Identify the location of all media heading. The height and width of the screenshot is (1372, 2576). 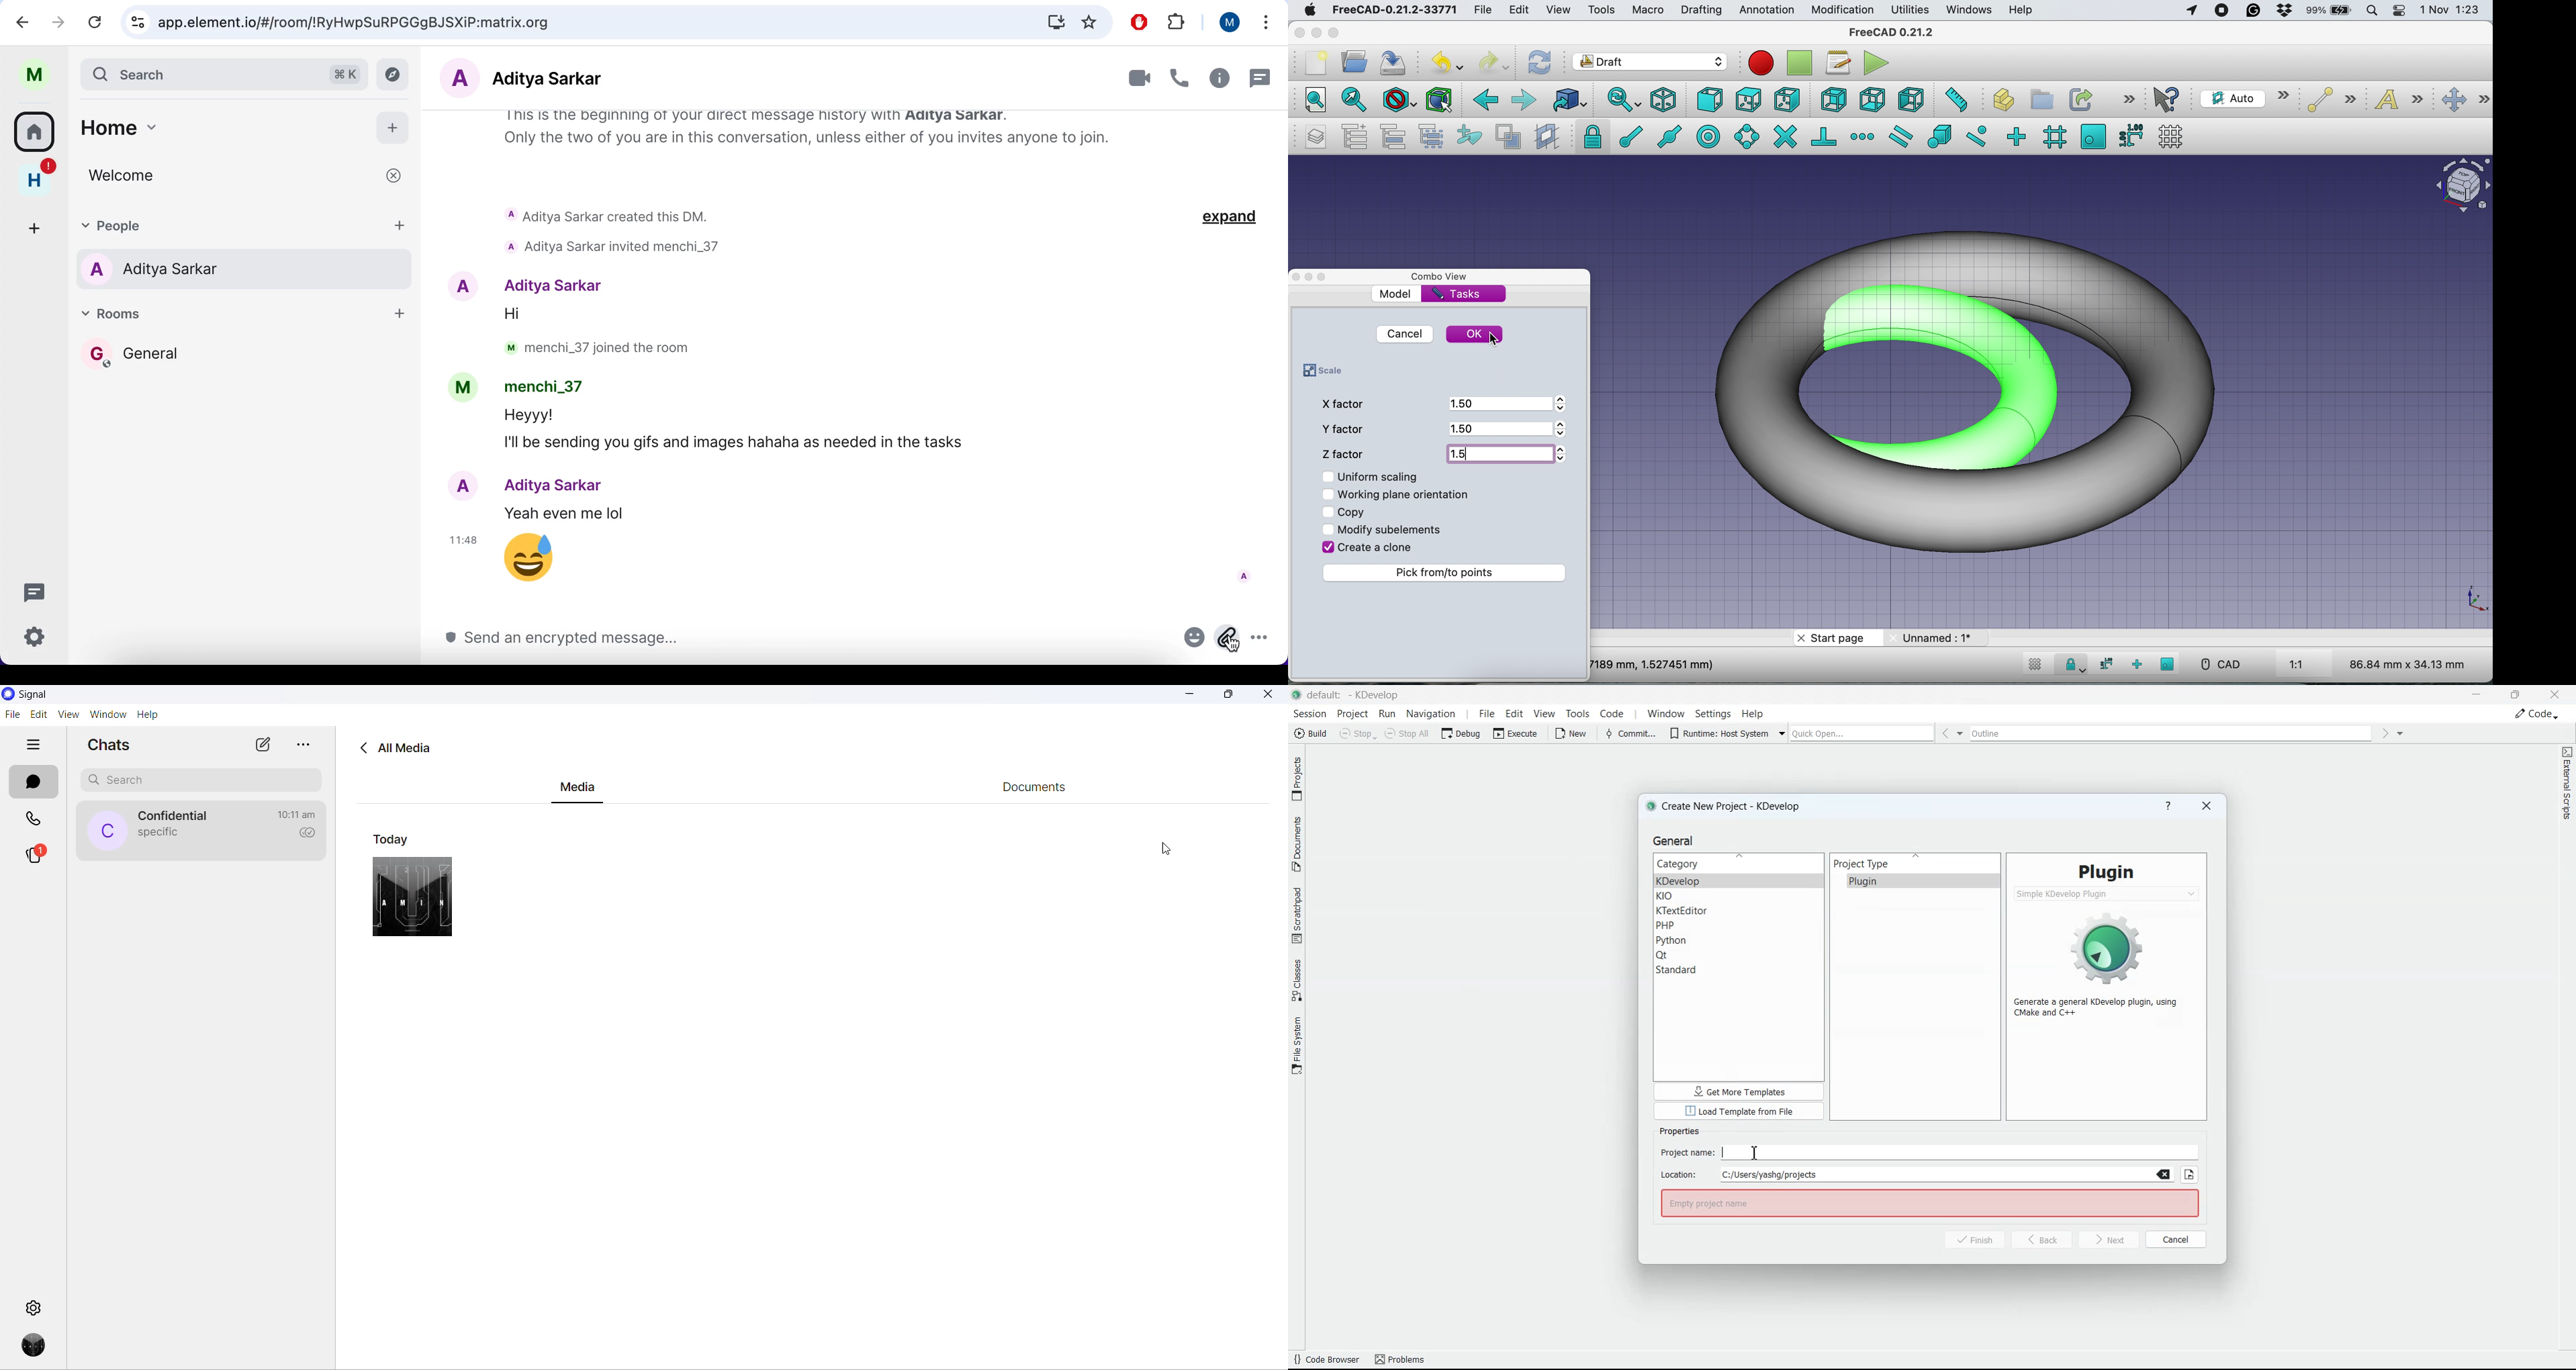
(408, 748).